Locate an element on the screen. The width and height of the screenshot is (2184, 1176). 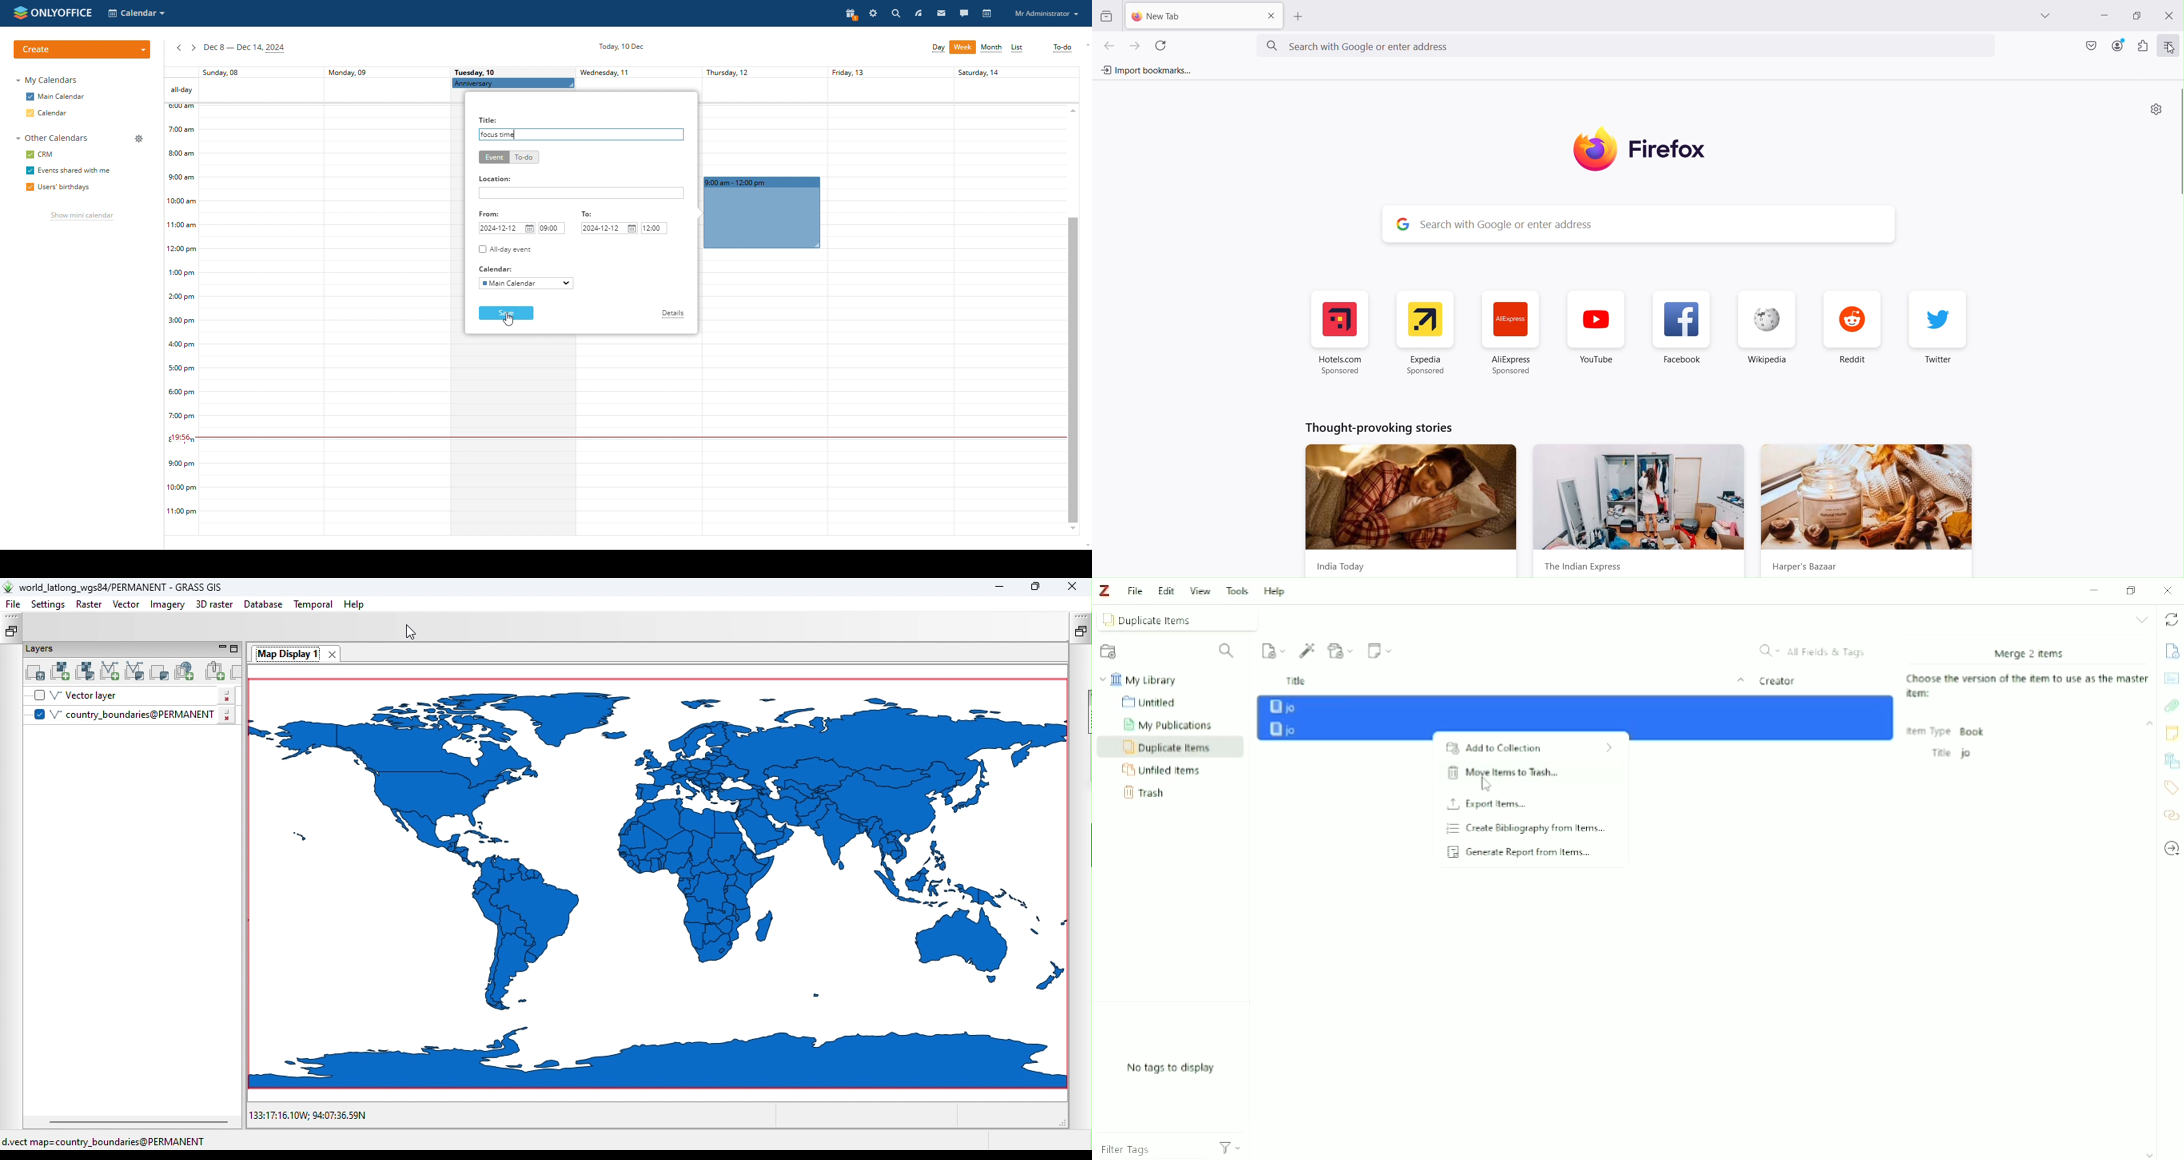
Title: is located at coordinates (491, 121).